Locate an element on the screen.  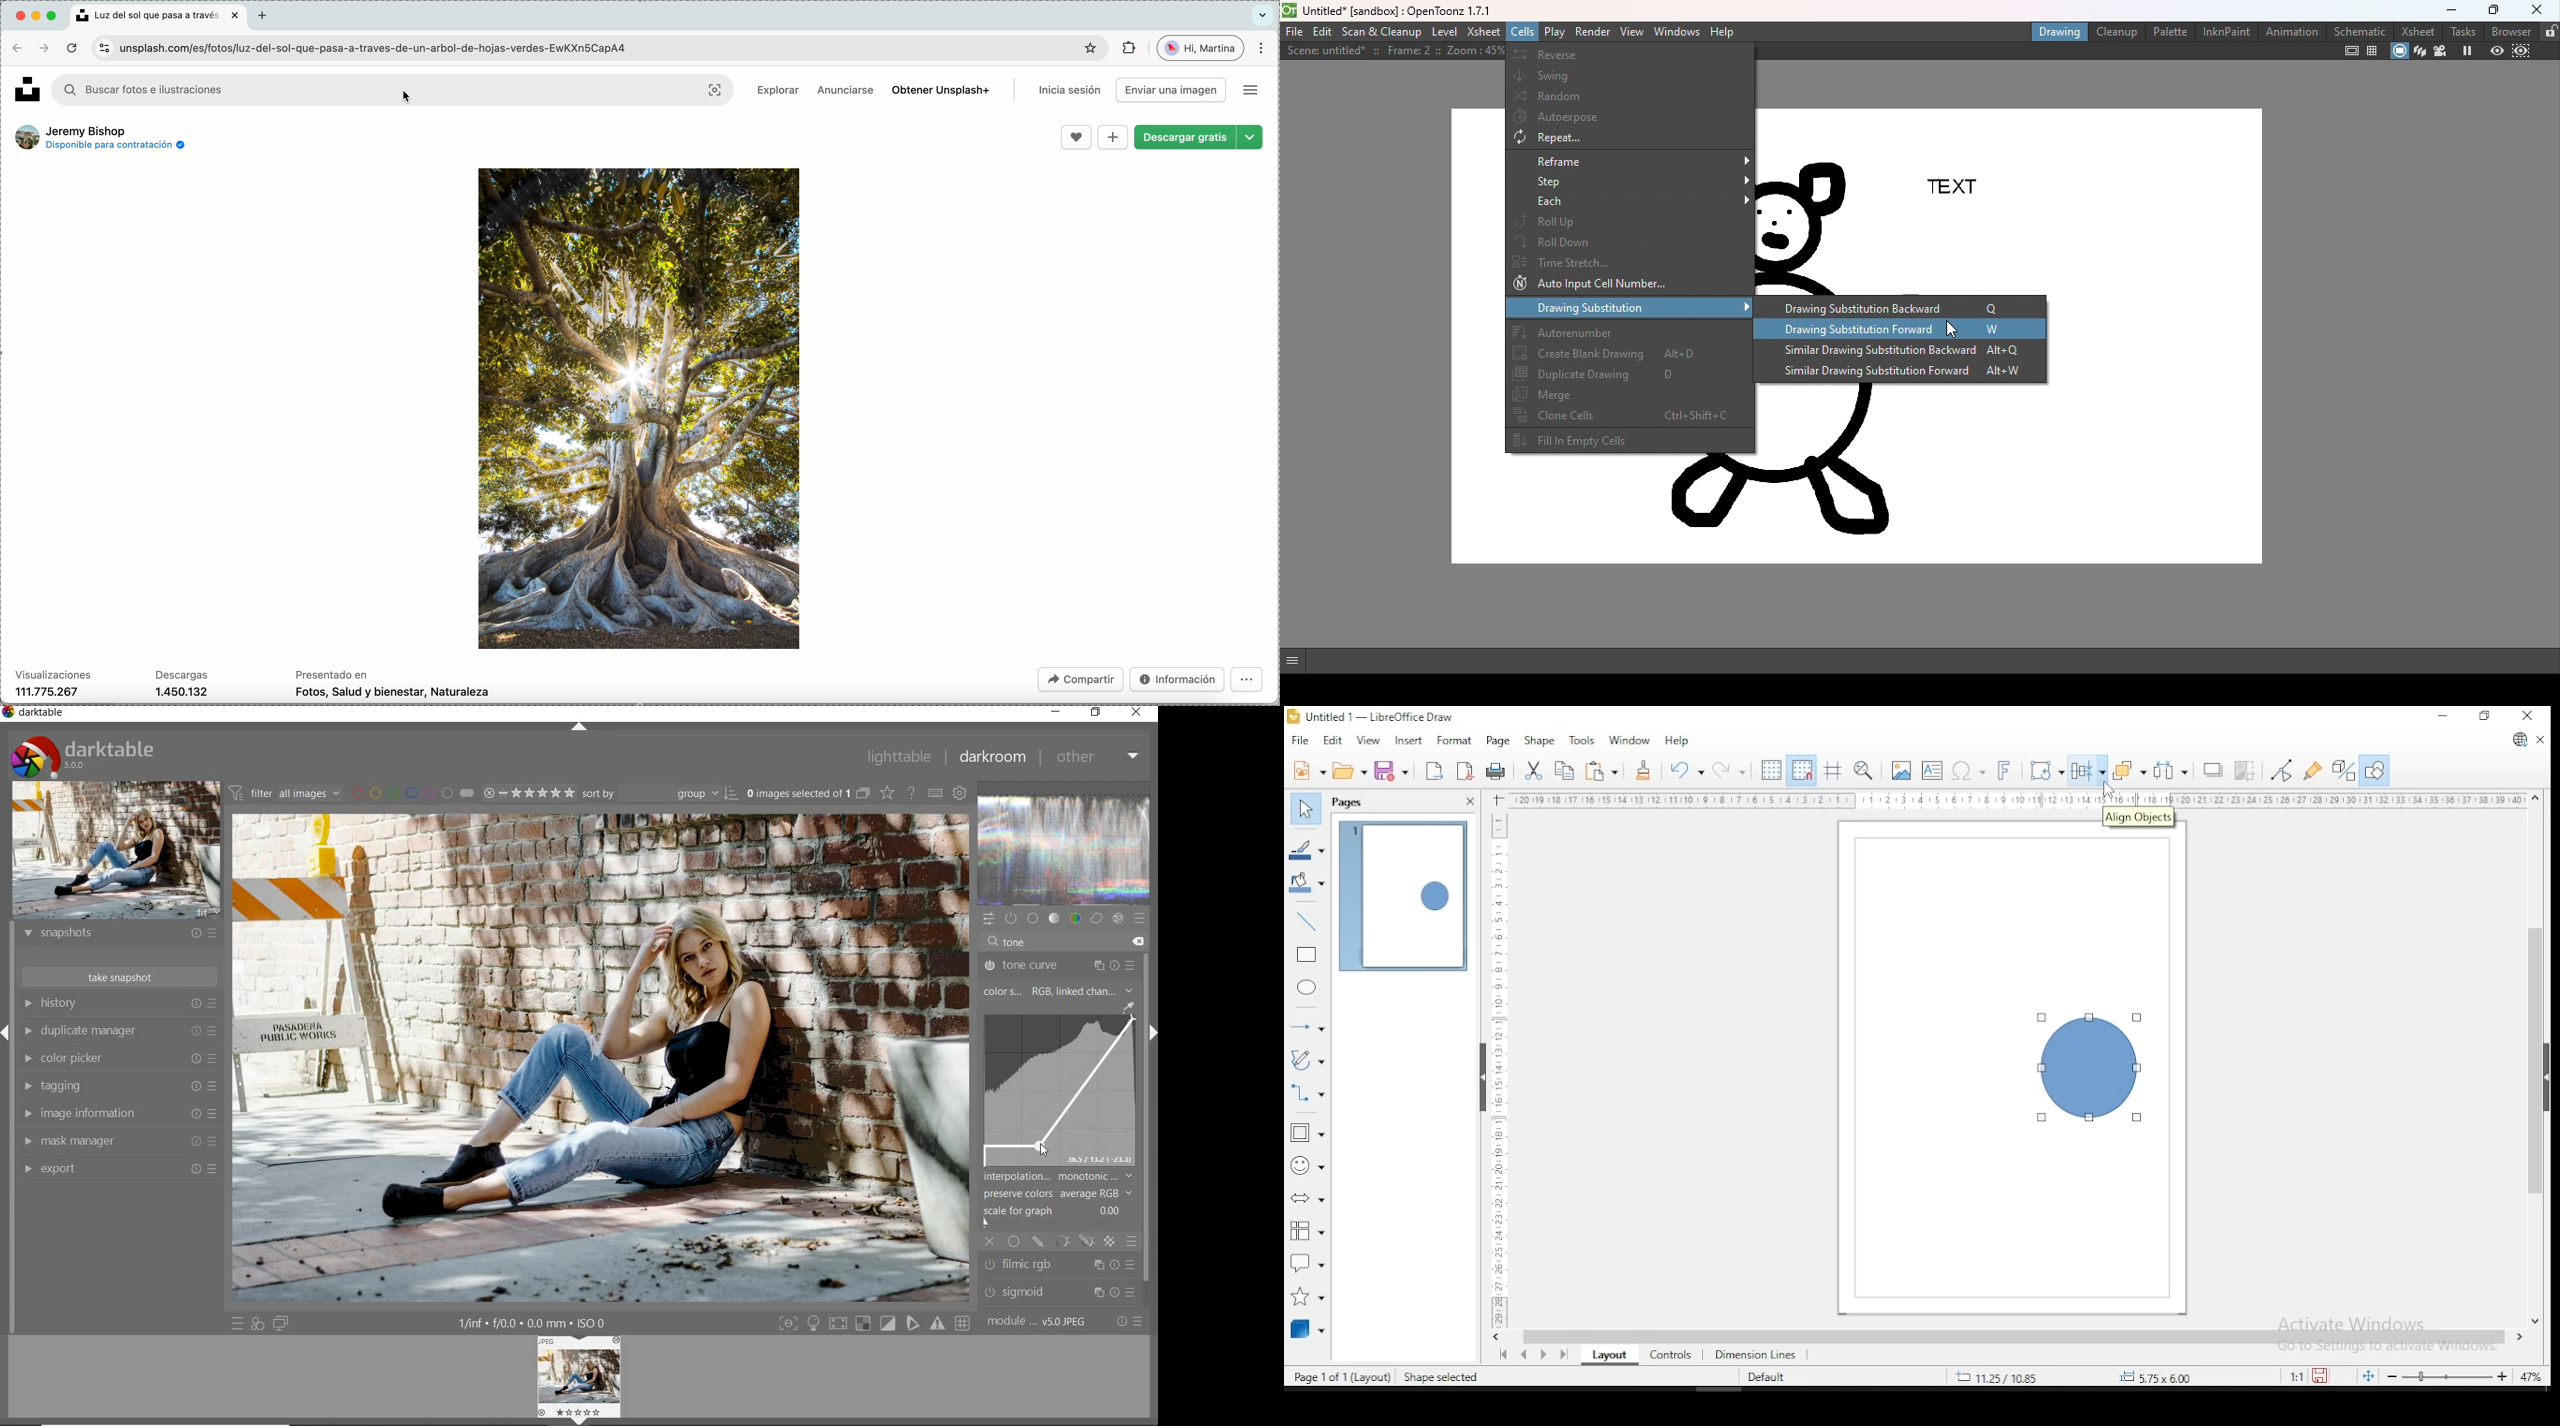
5.75x6.00 is located at coordinates (2153, 1377).